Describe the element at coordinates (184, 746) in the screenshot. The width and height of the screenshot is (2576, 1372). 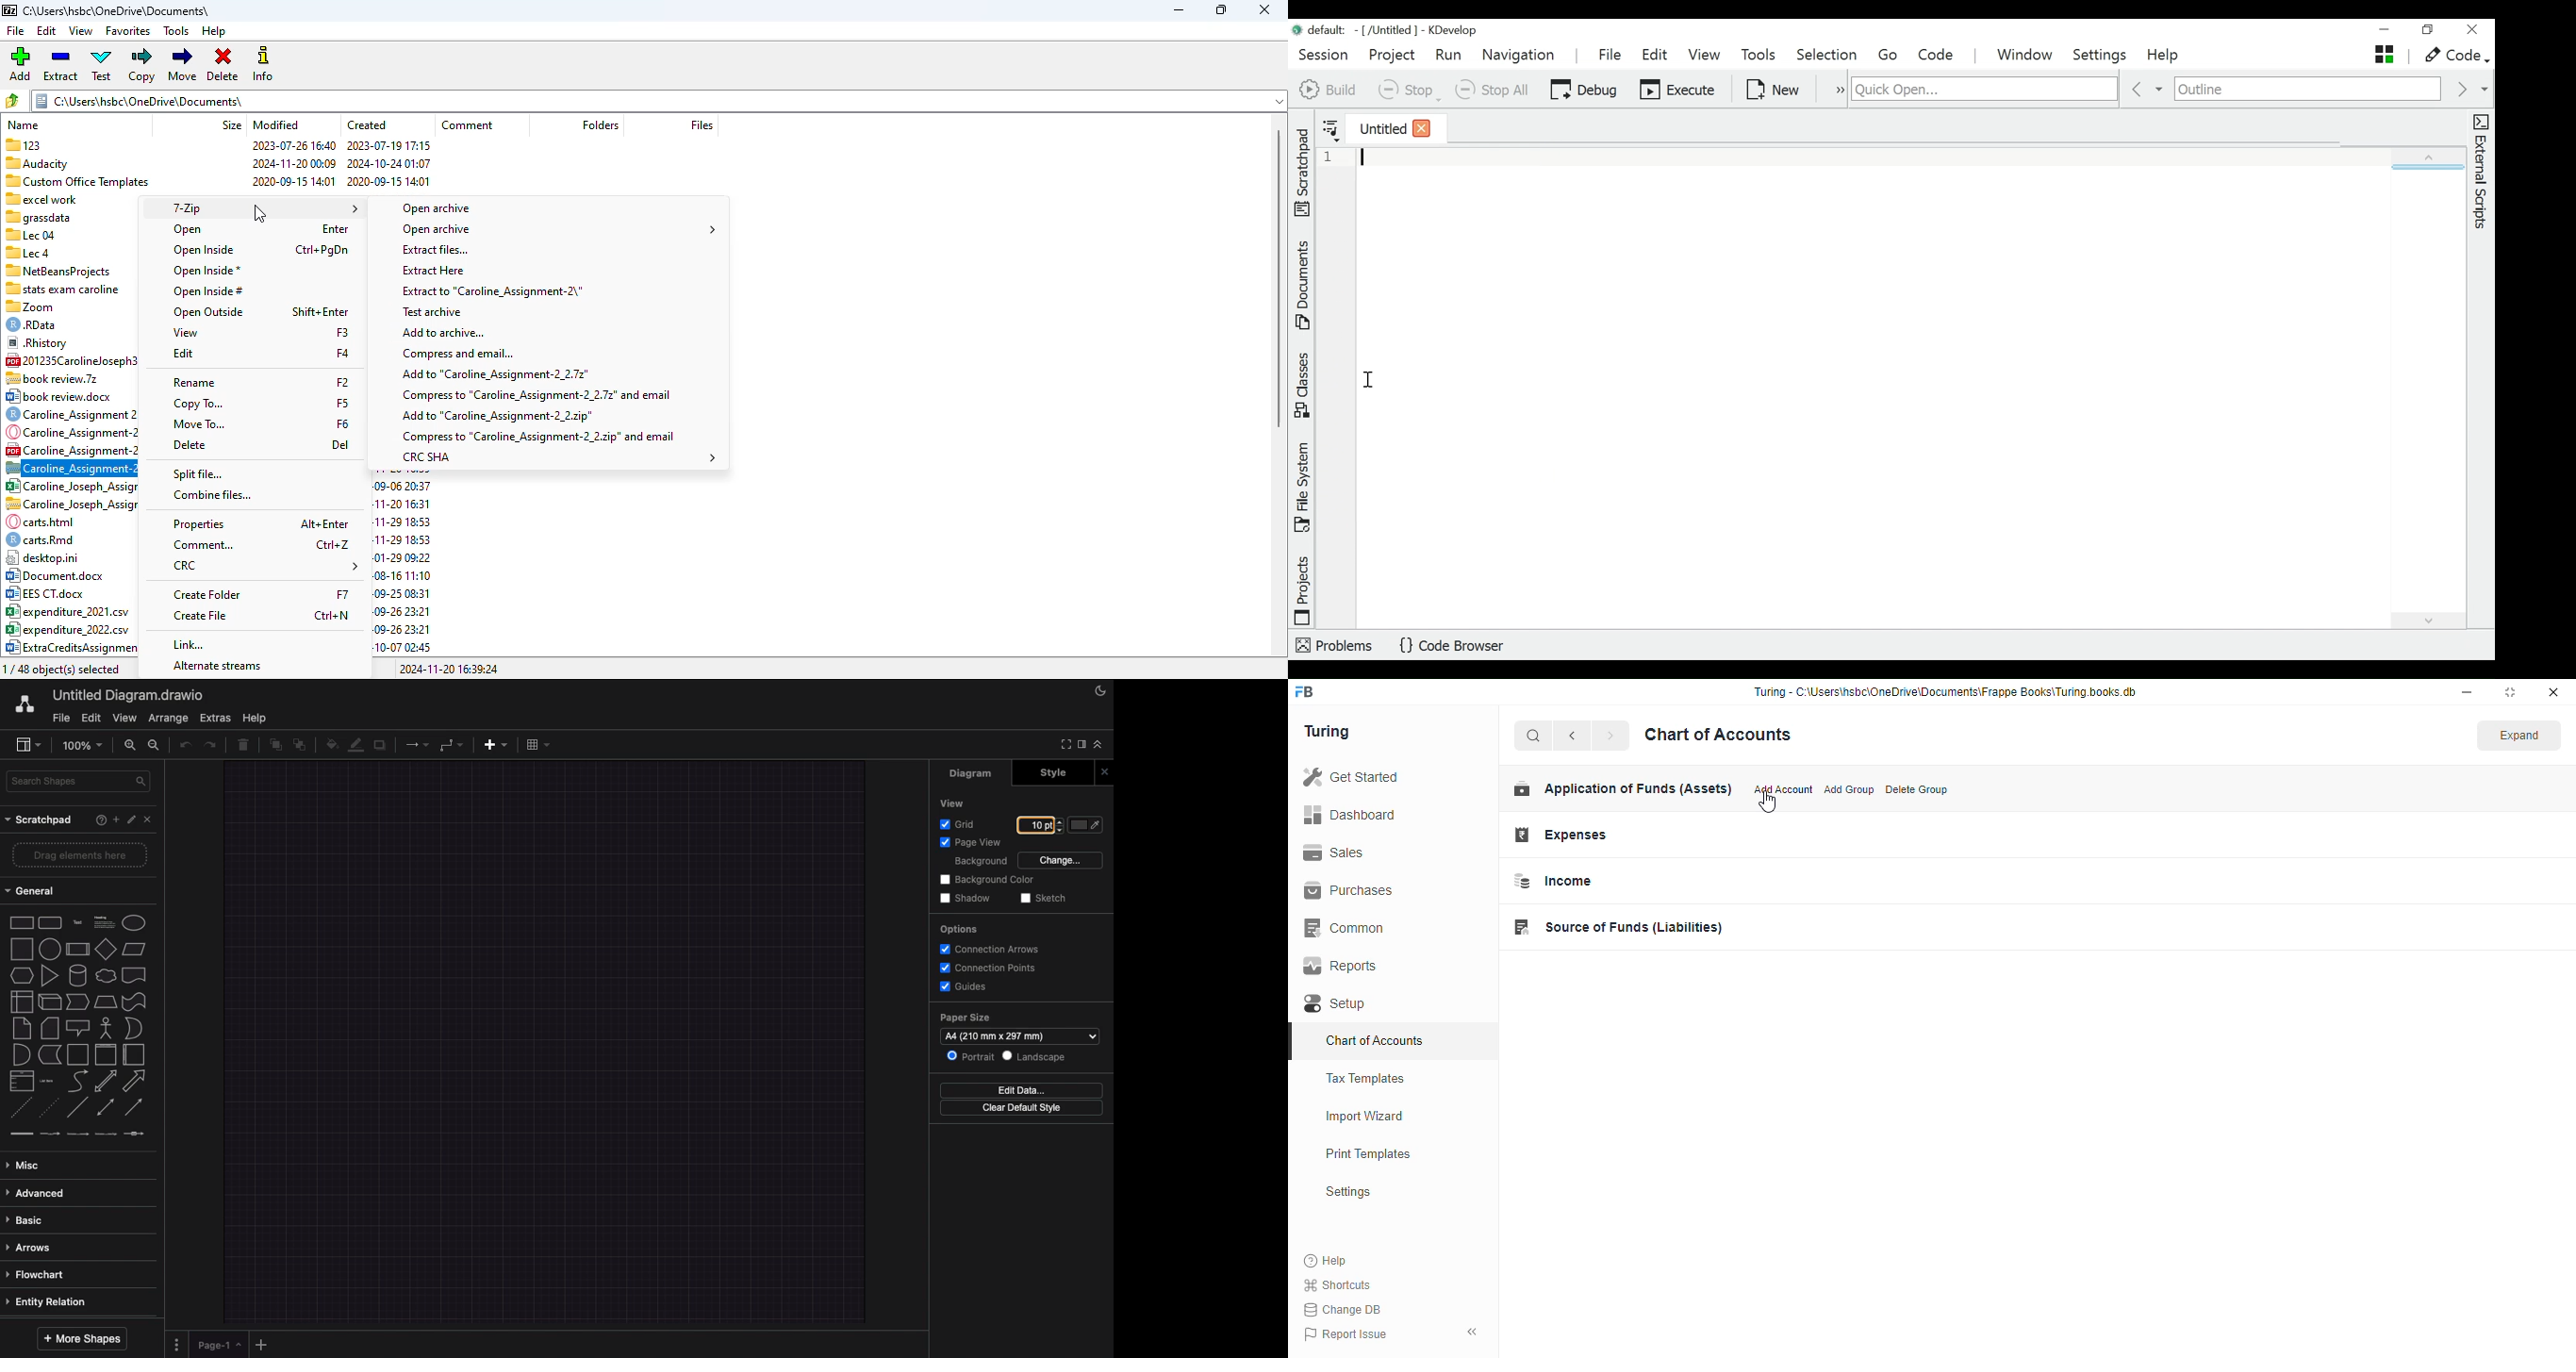
I see `Undo` at that location.